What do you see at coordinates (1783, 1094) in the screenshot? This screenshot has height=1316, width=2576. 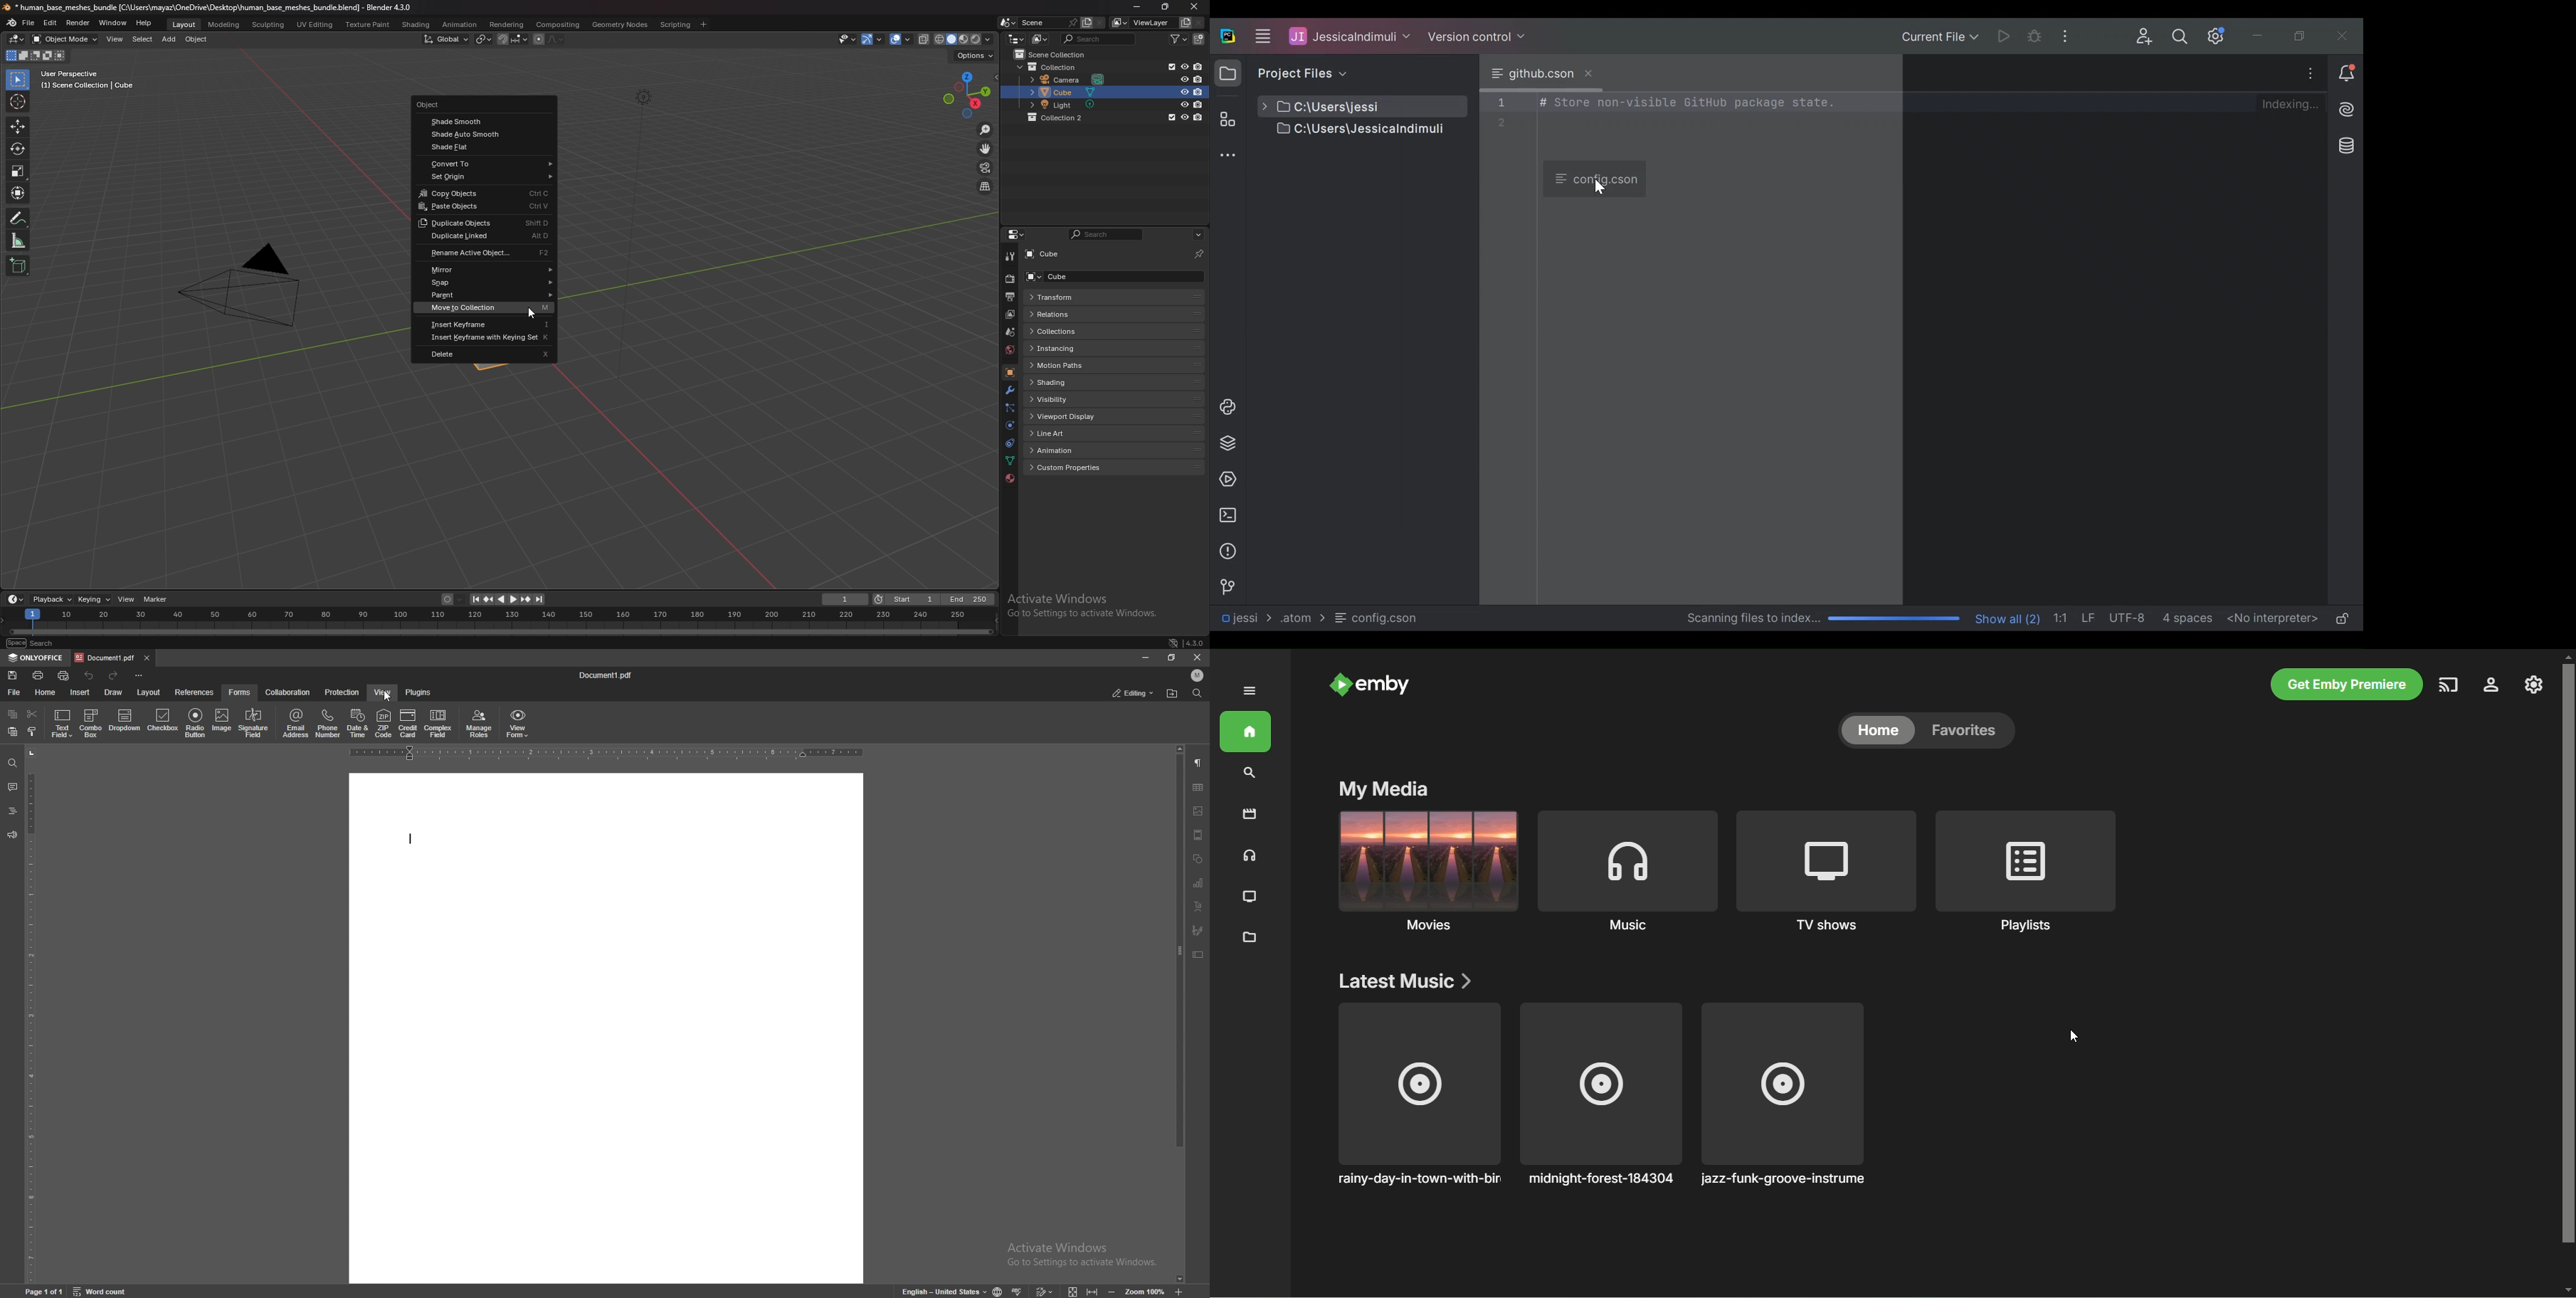 I see `music album` at bounding box center [1783, 1094].